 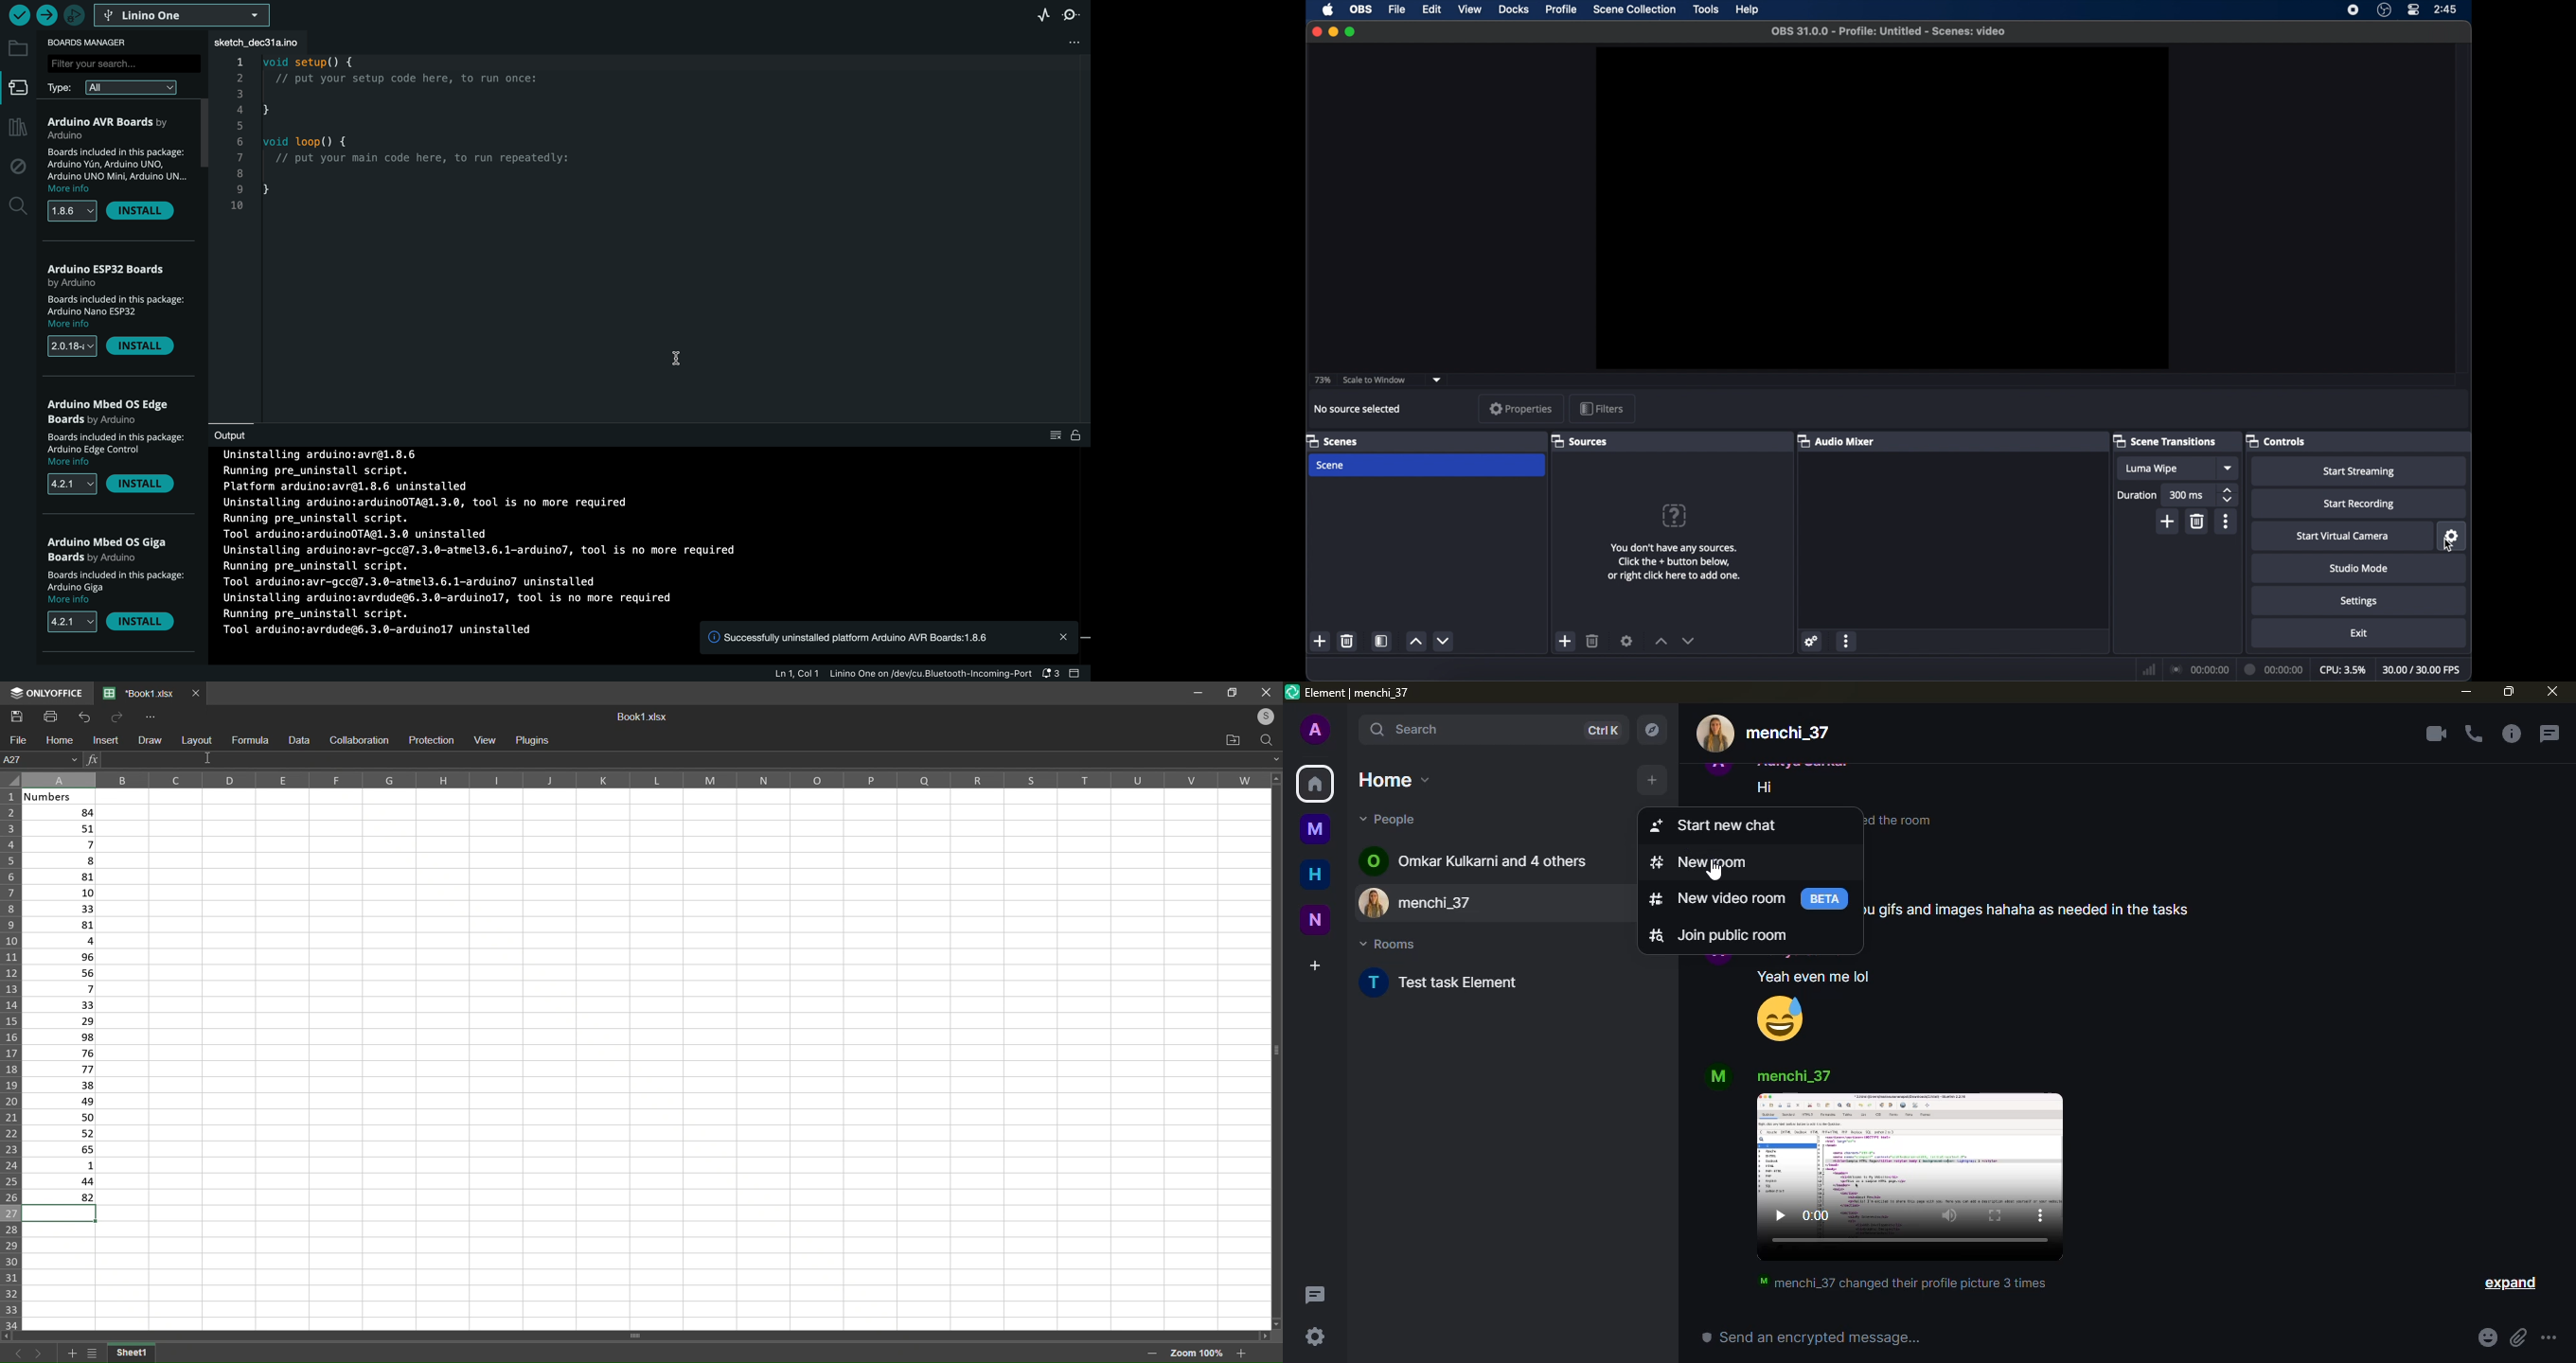 What do you see at coordinates (2342, 669) in the screenshot?
I see `cpu` at bounding box center [2342, 669].